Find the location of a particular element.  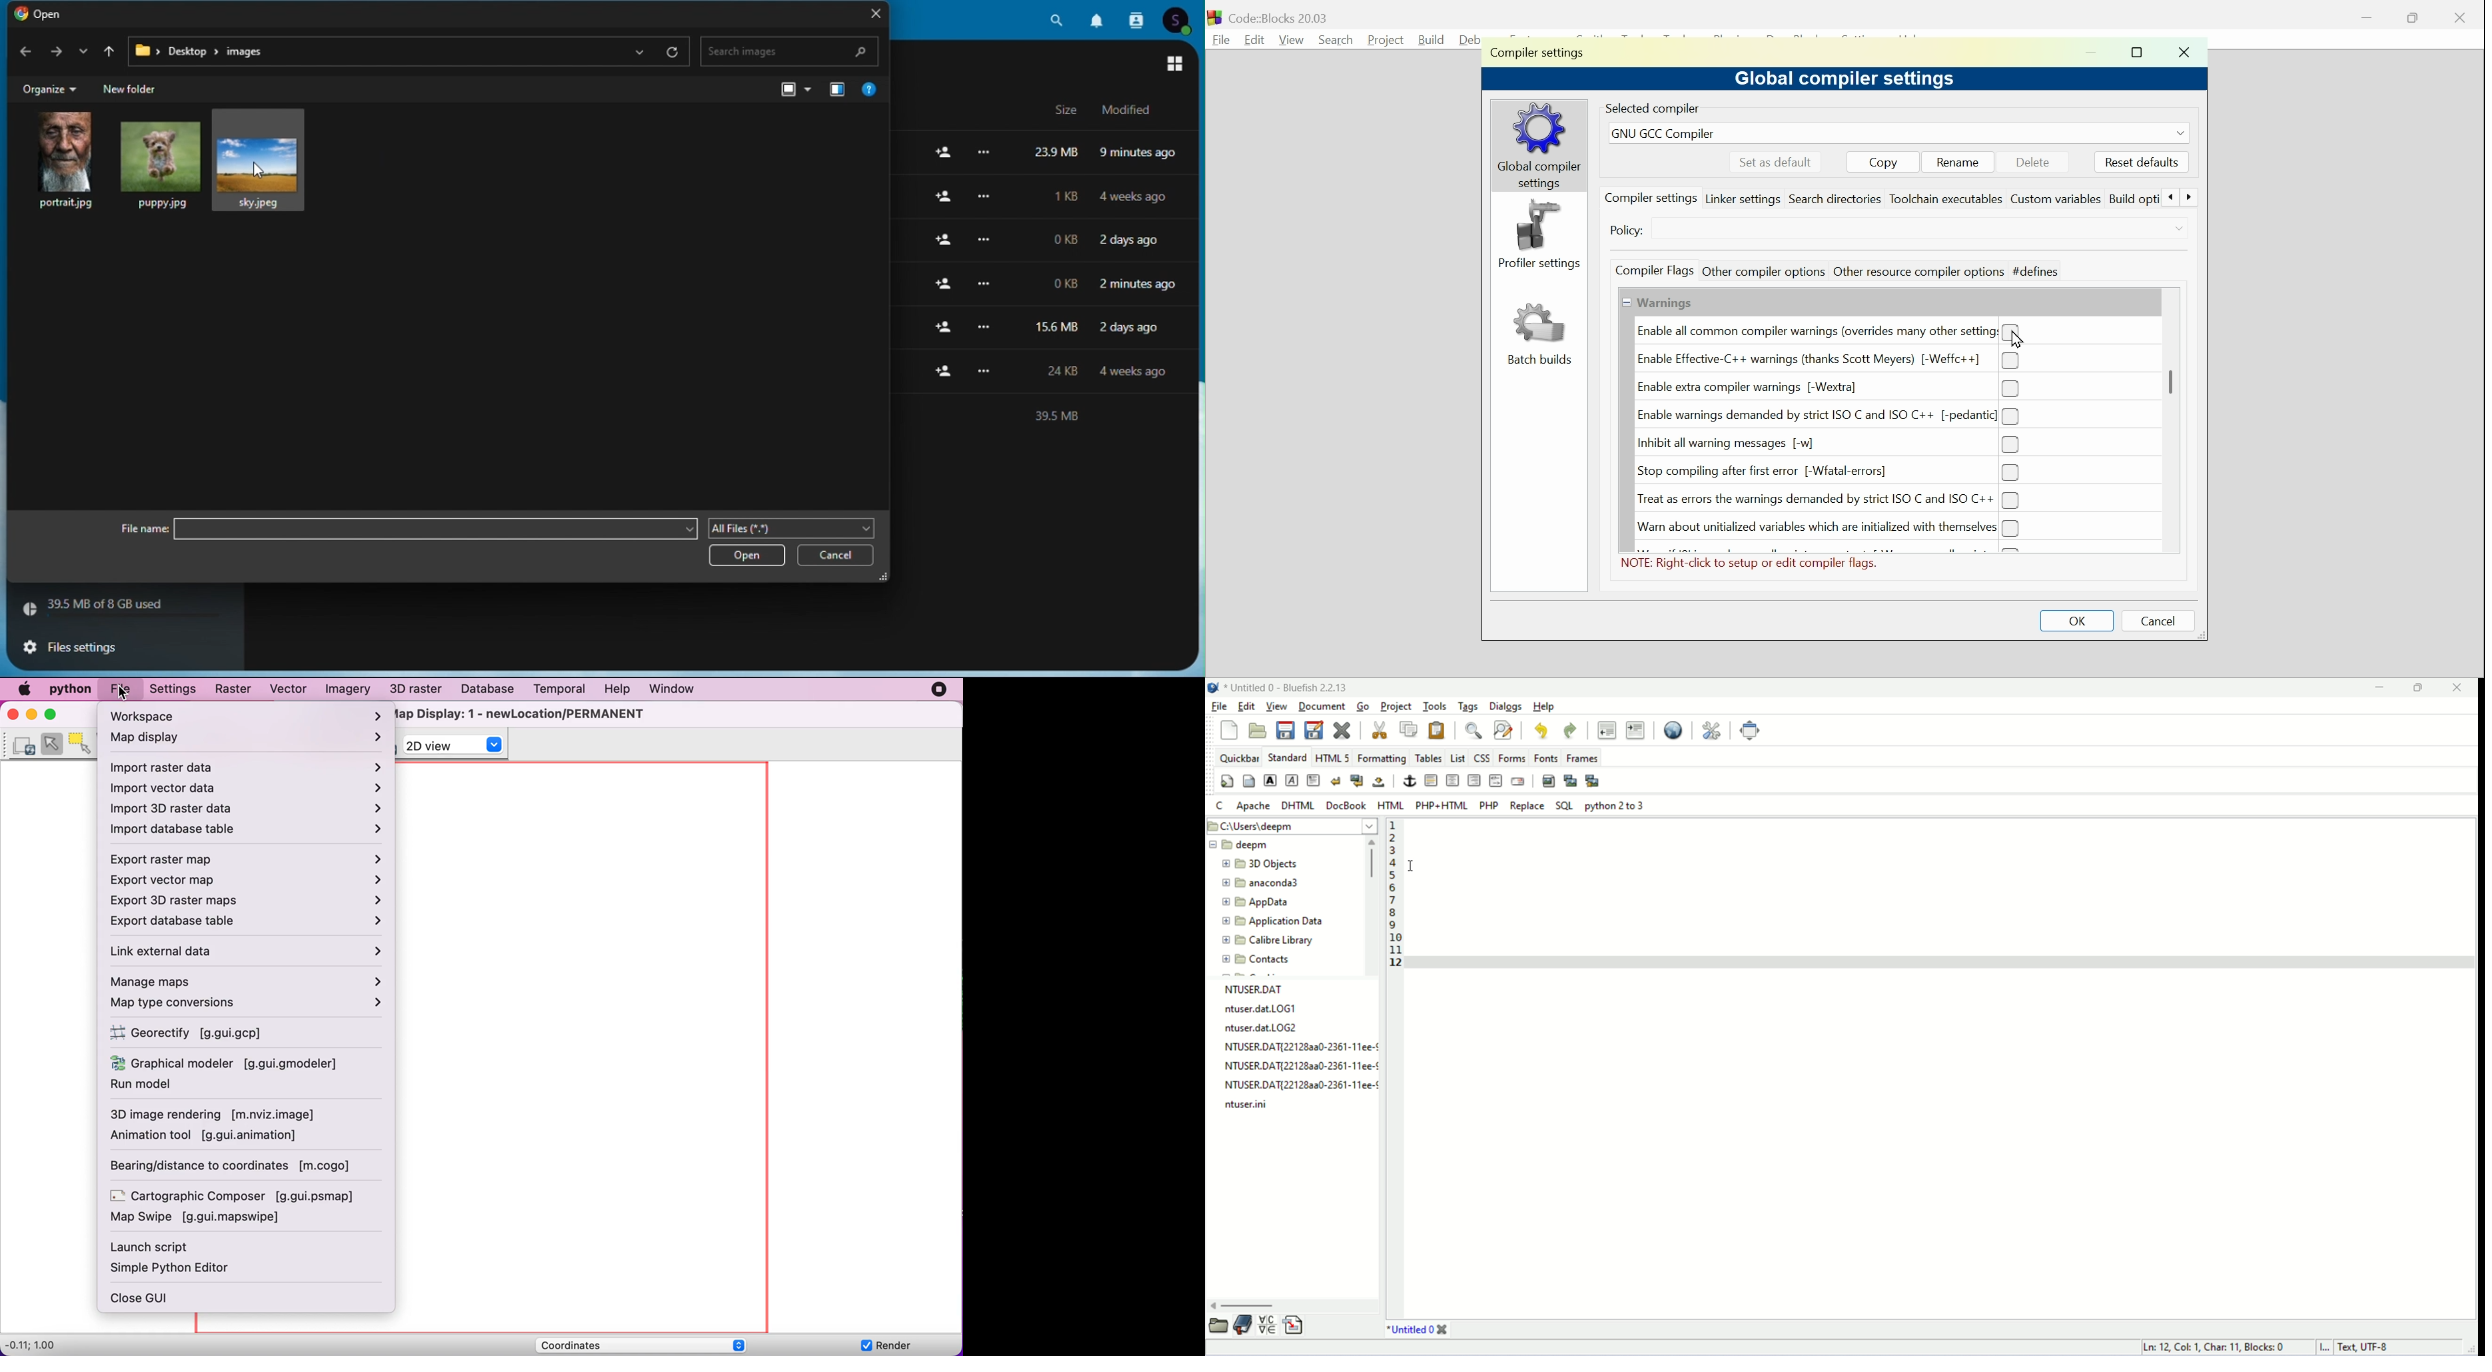

file explorer is located at coordinates (1220, 1327).